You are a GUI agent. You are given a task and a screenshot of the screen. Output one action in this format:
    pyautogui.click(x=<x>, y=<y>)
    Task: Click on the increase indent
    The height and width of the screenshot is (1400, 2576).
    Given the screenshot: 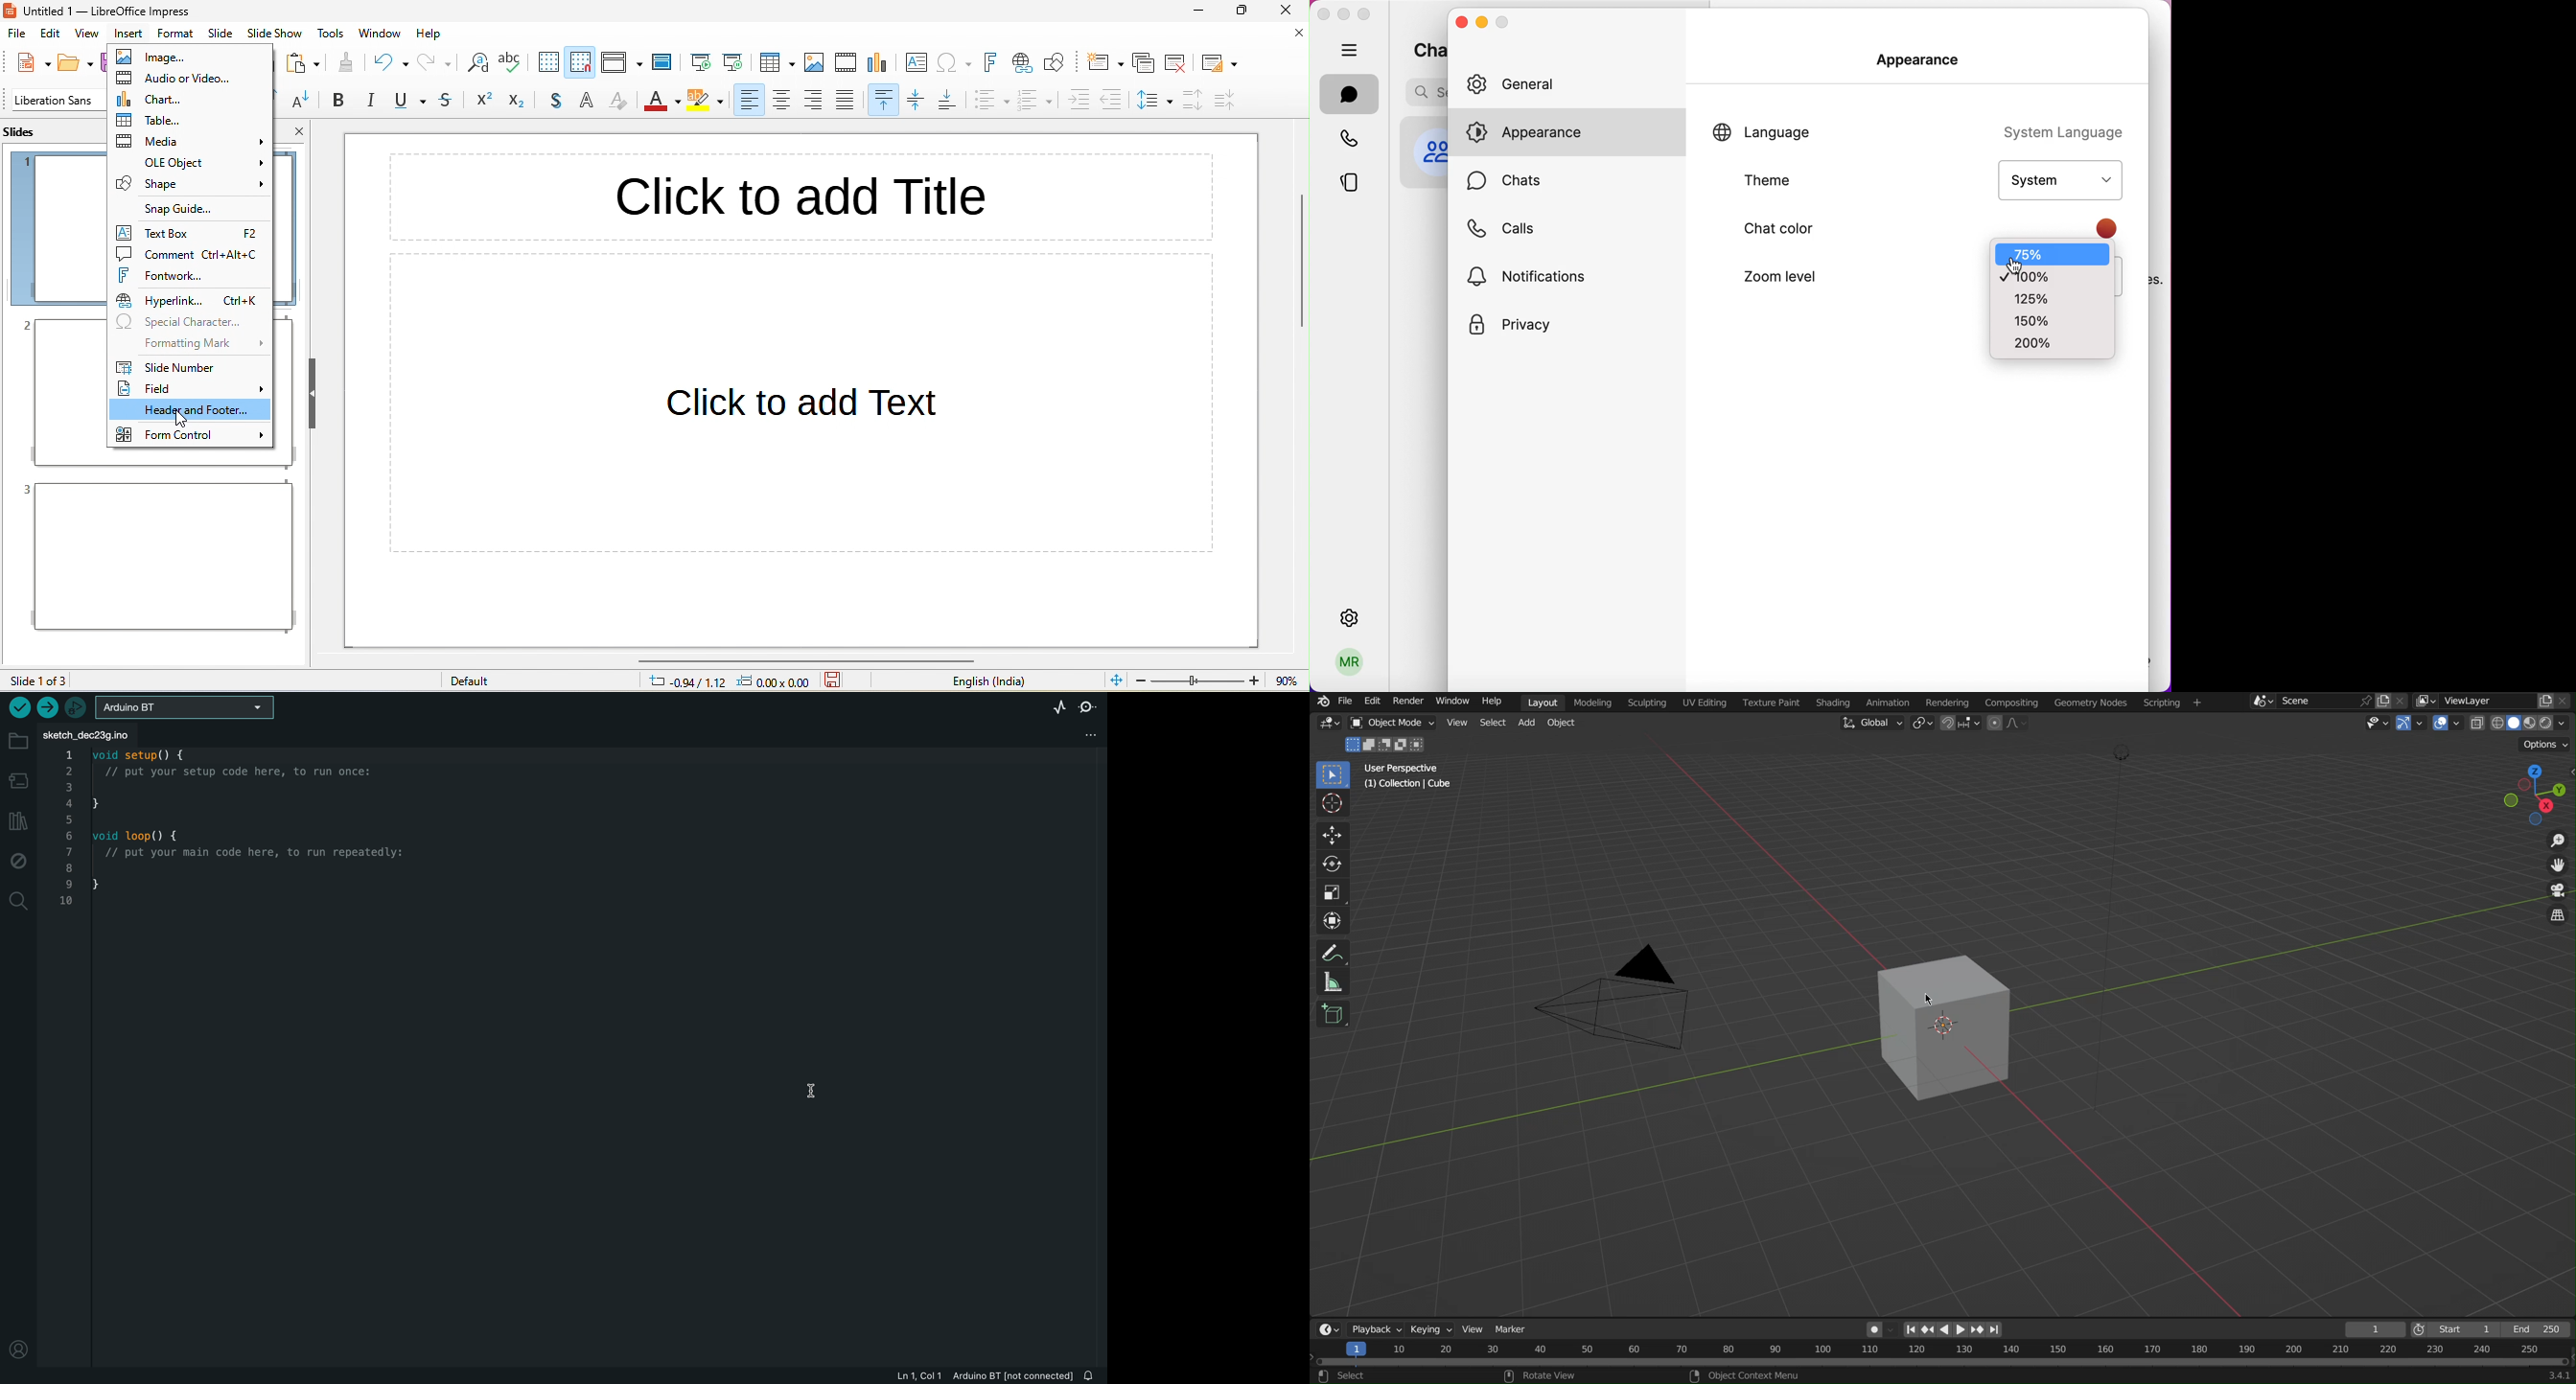 What is the action you would take?
    pyautogui.click(x=1079, y=101)
    